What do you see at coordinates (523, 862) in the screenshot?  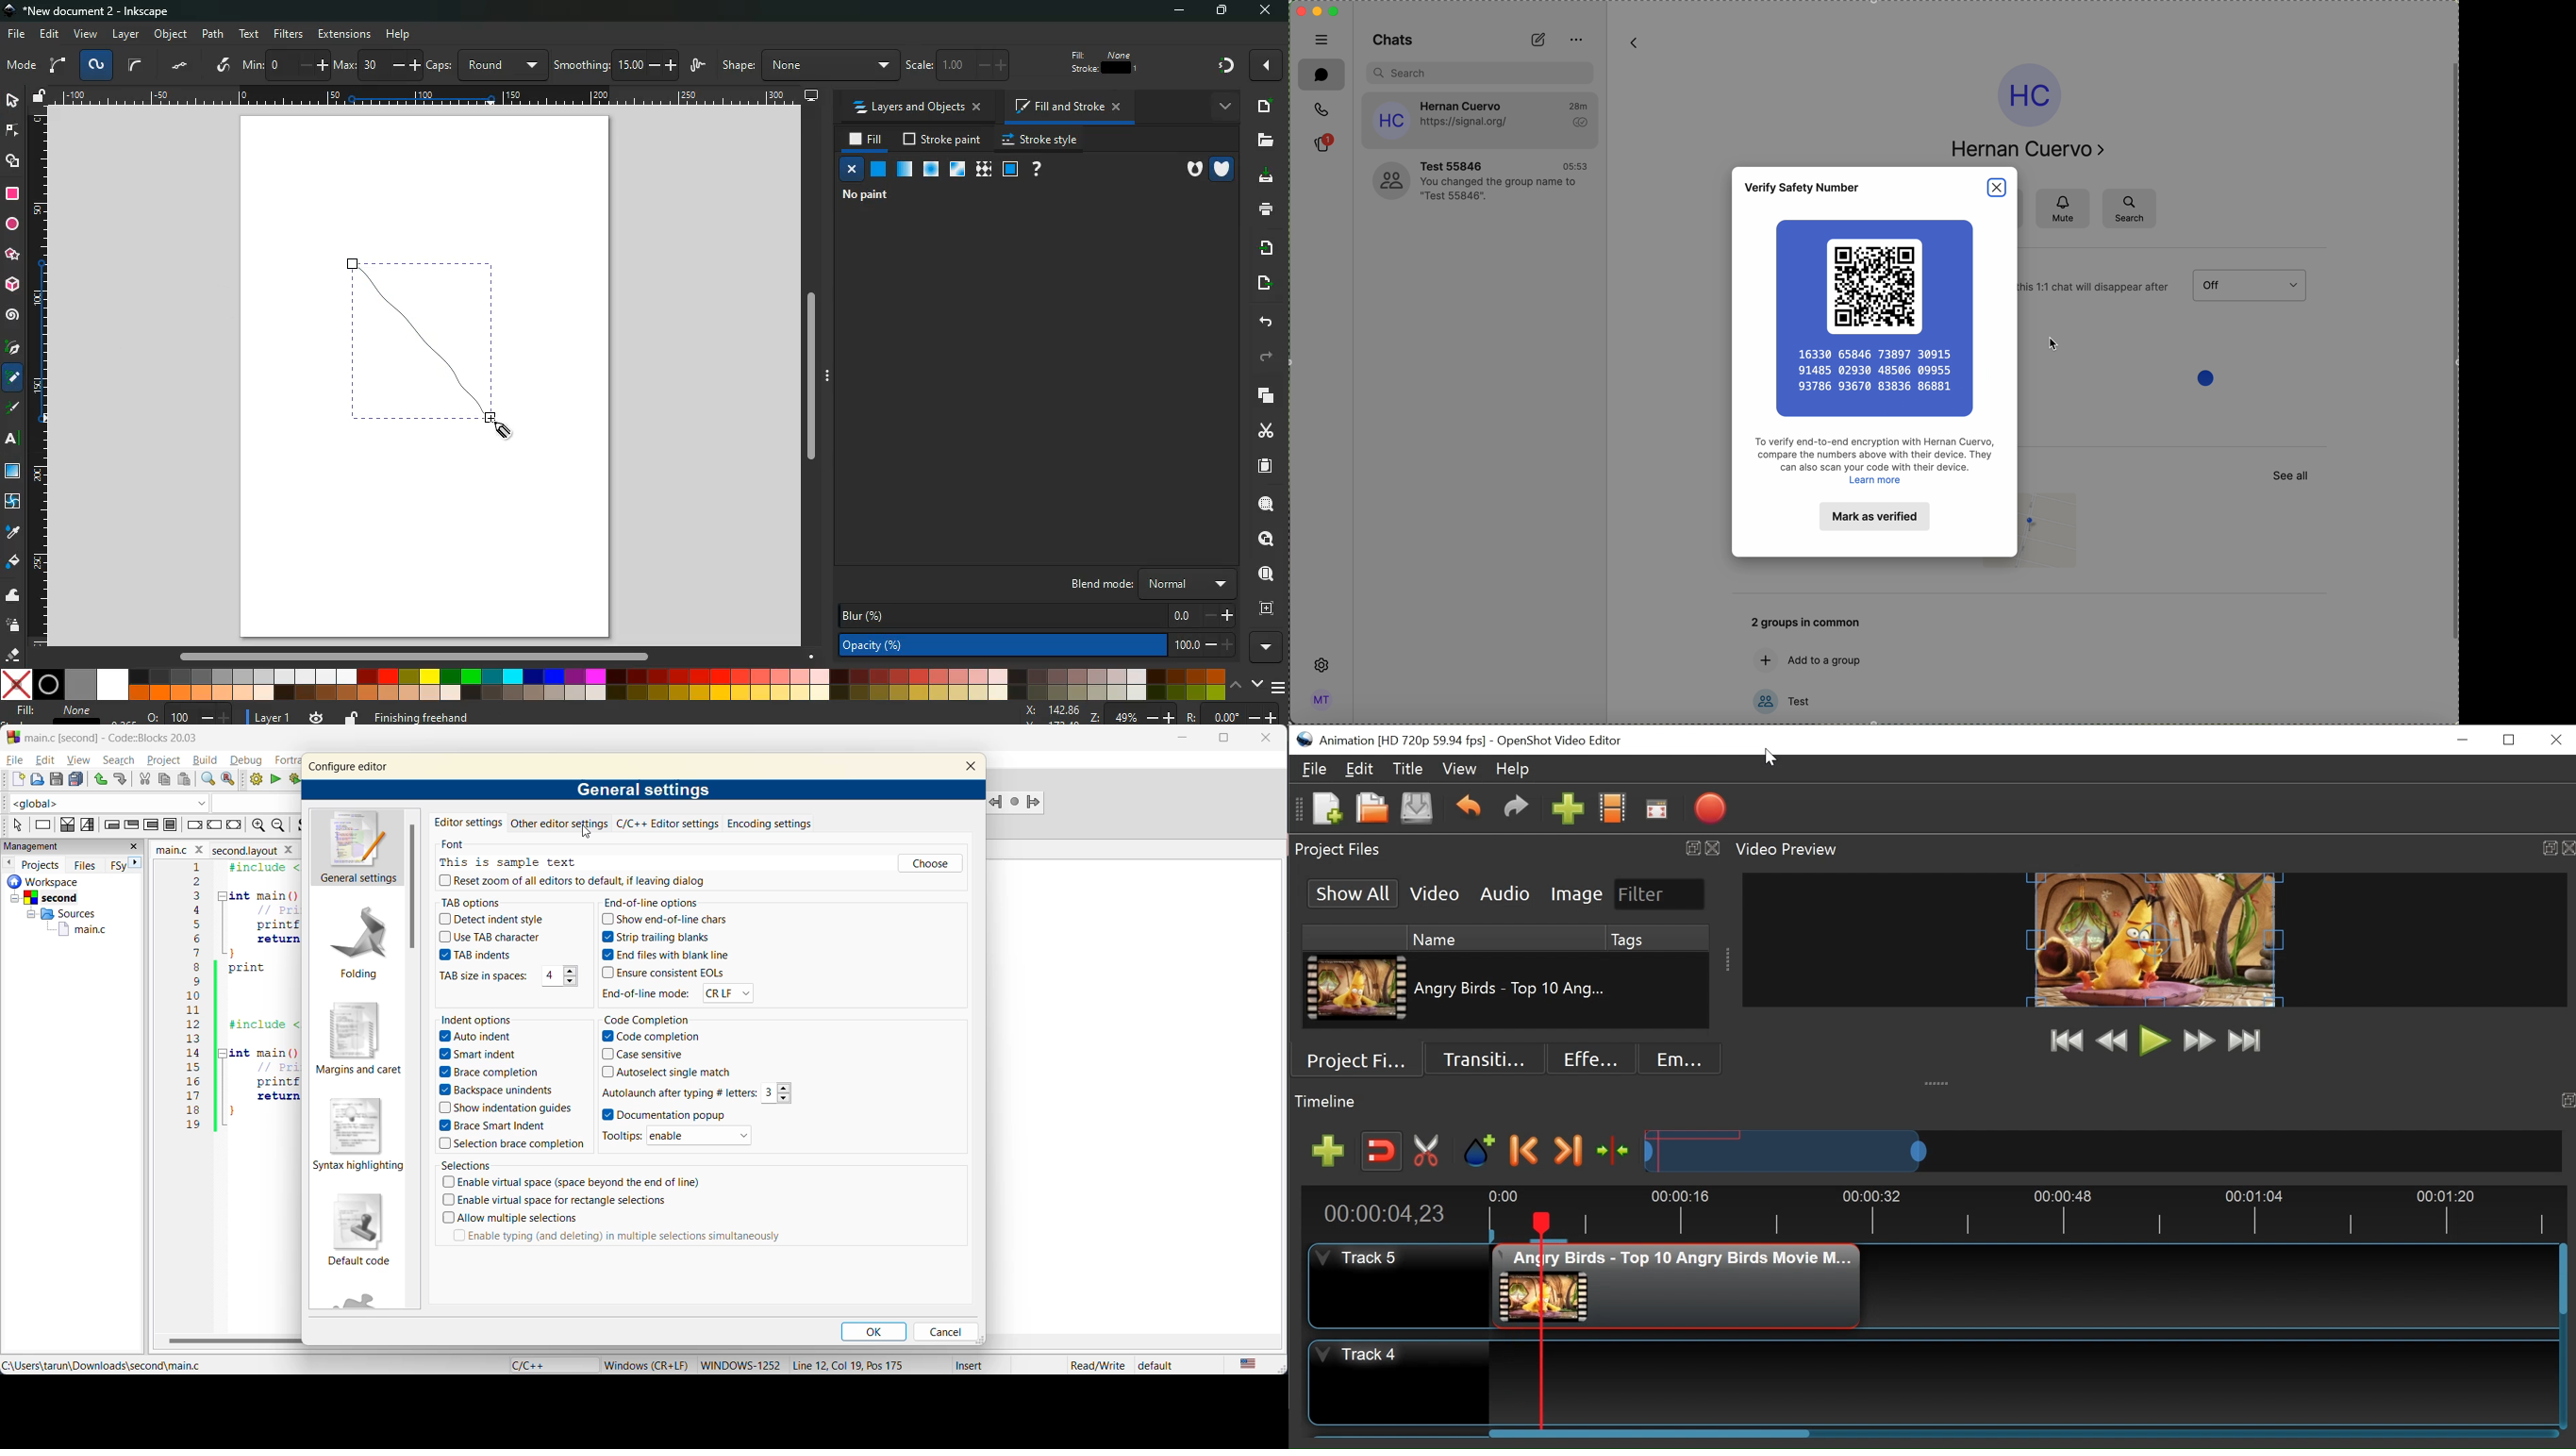 I see `this is a sample text` at bounding box center [523, 862].